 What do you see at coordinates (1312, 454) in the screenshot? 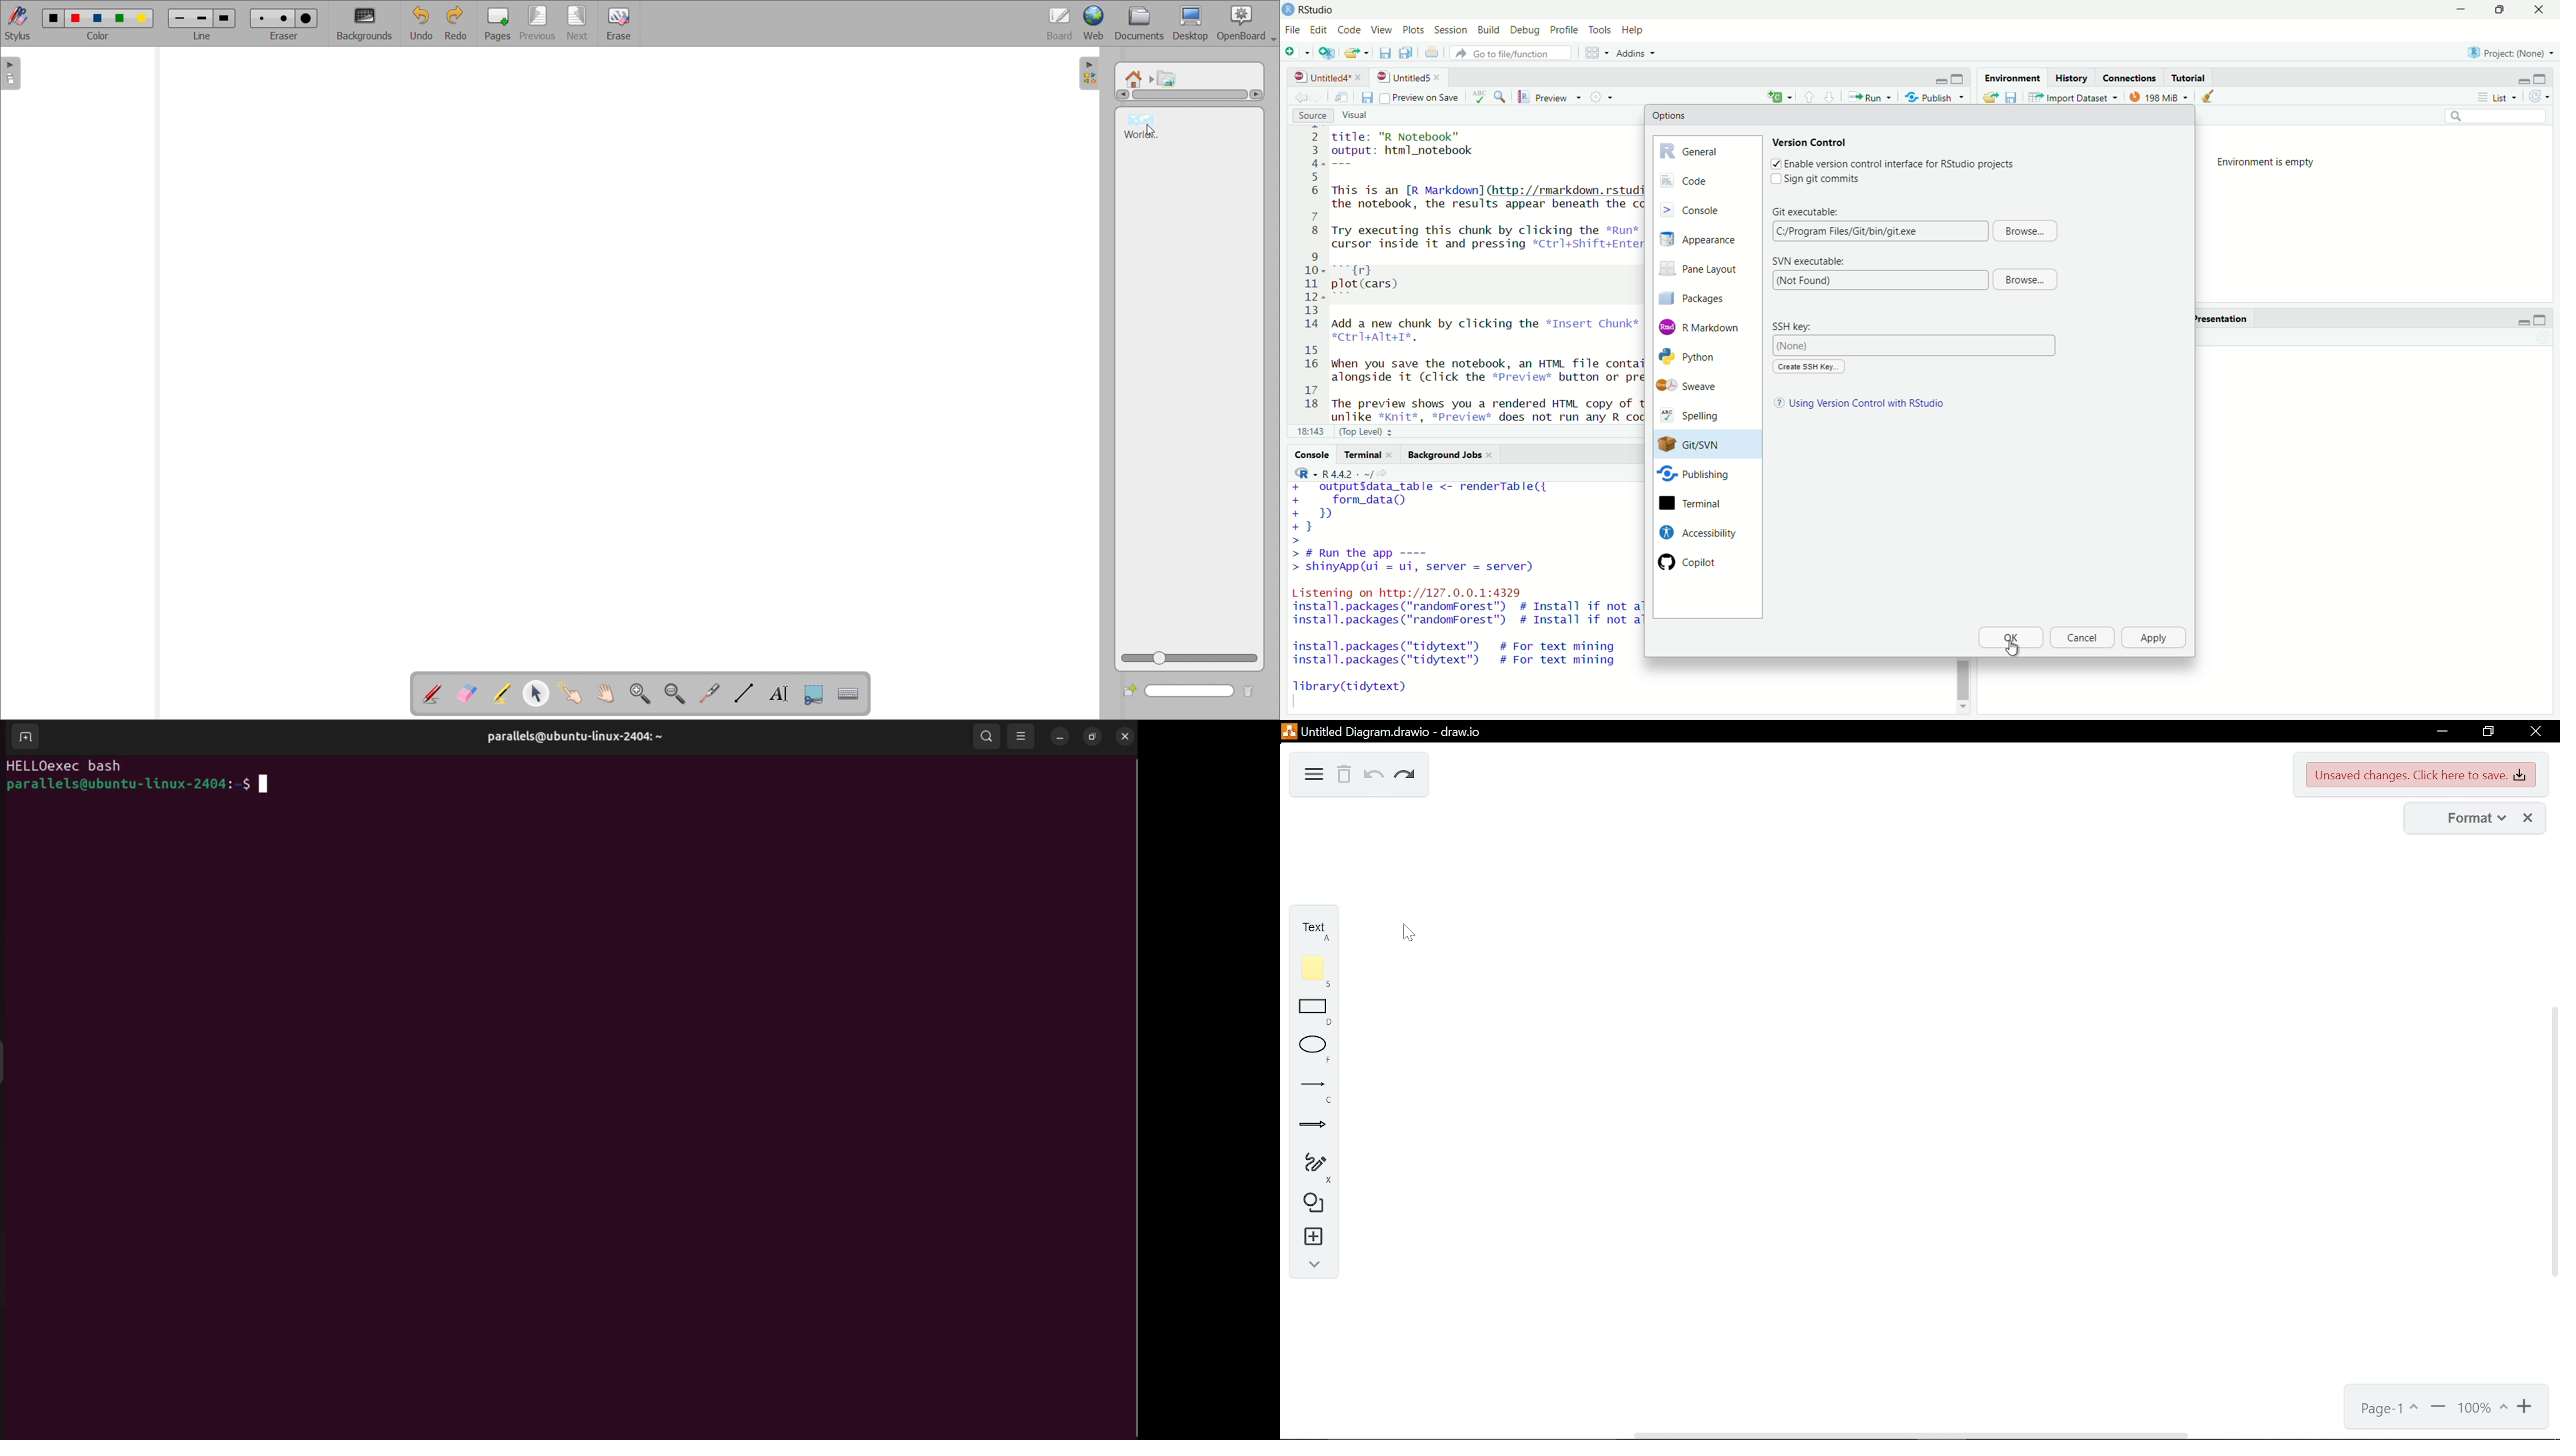
I see `Console` at bounding box center [1312, 454].